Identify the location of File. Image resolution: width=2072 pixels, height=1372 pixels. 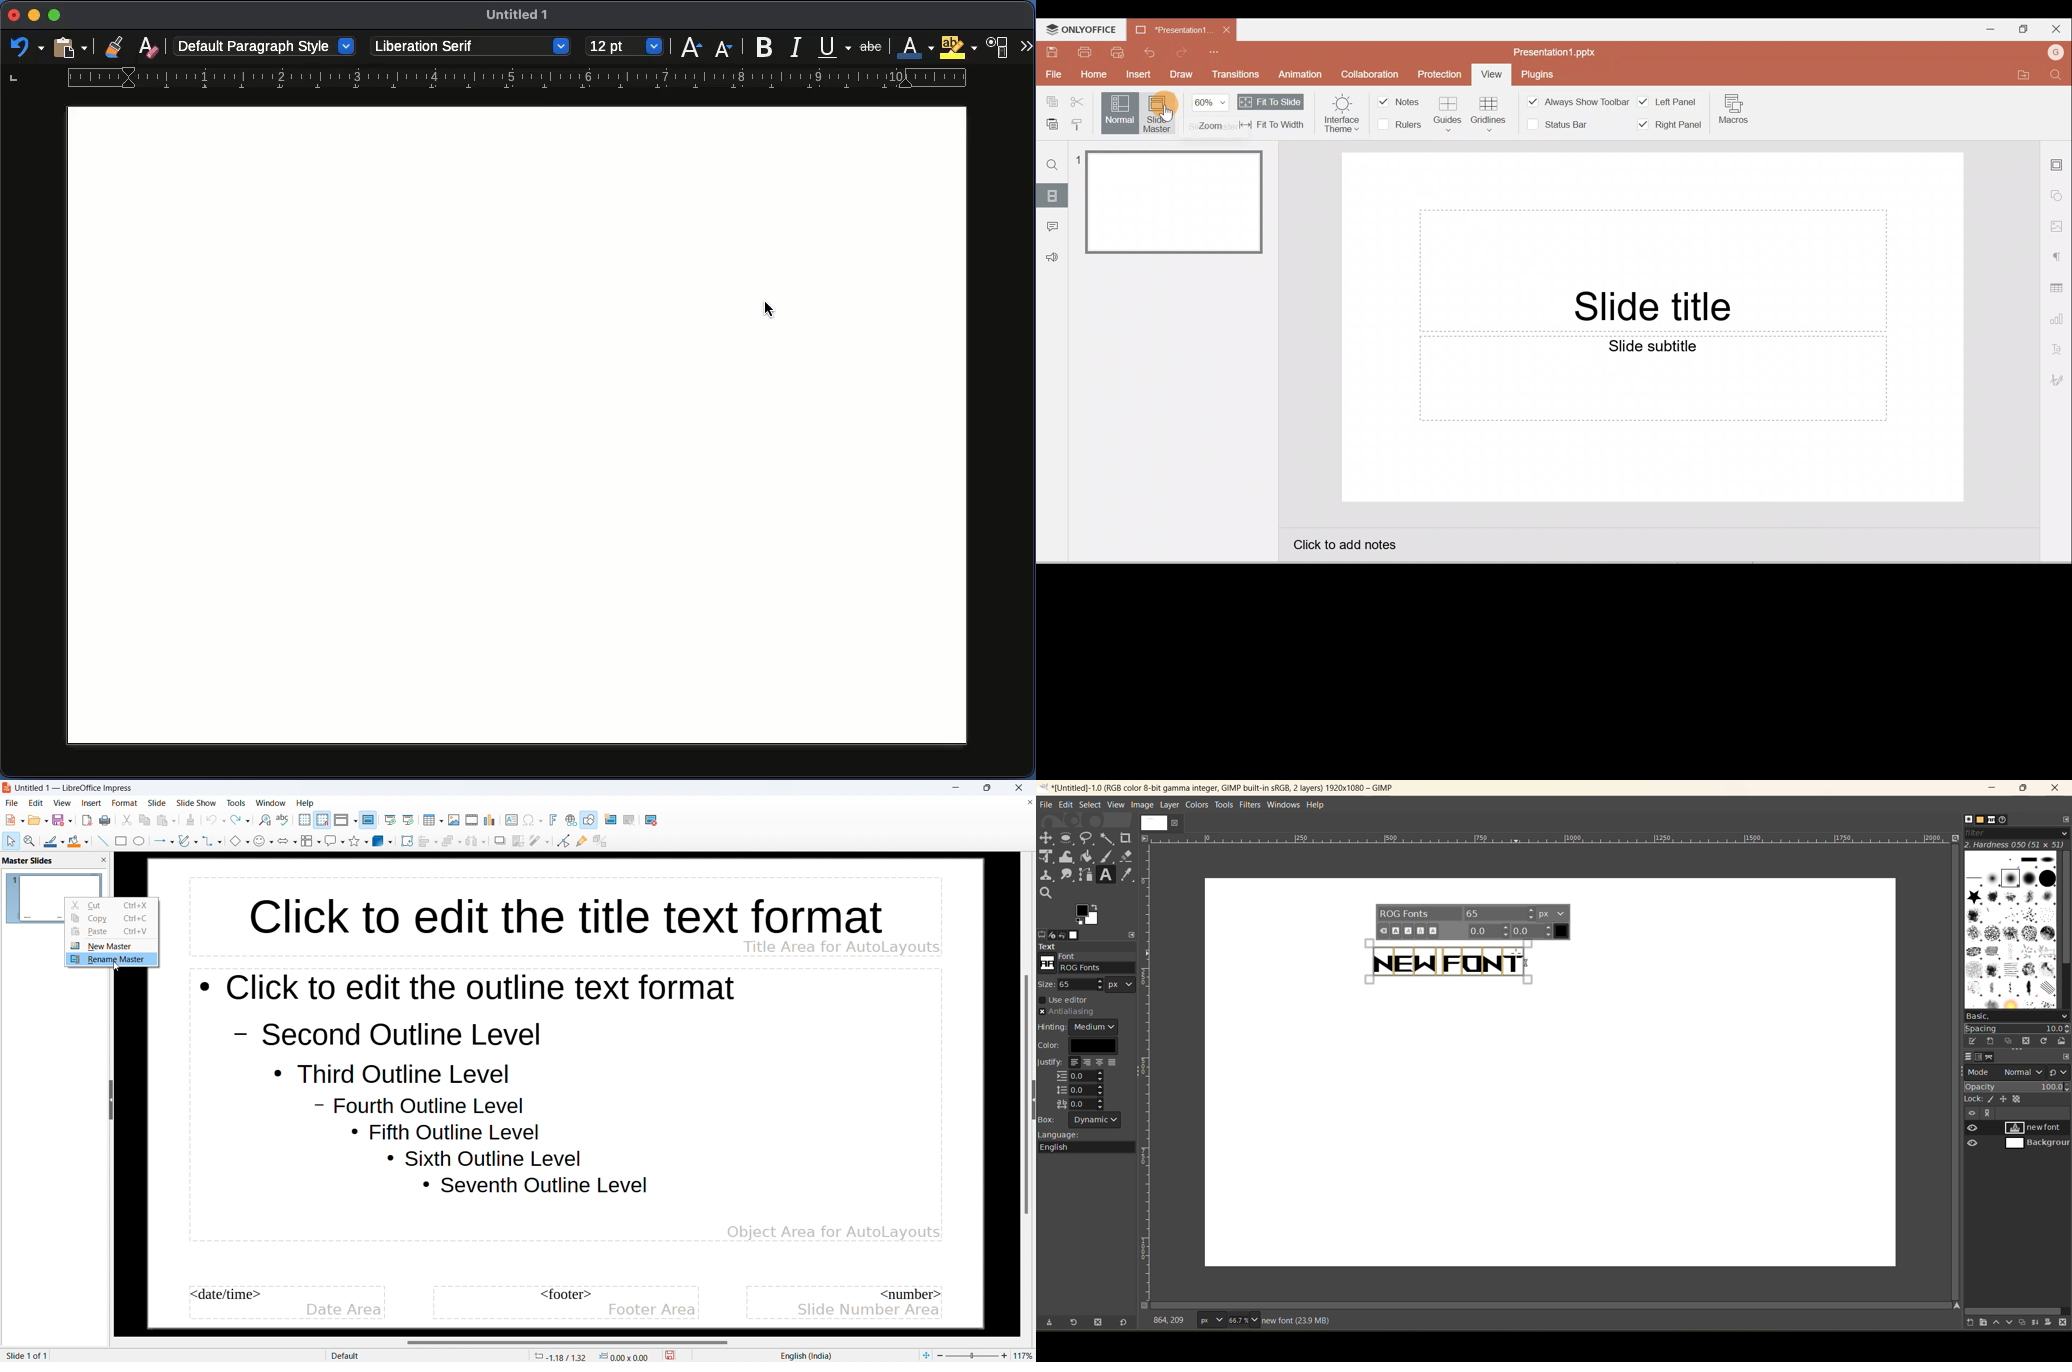
(1052, 76).